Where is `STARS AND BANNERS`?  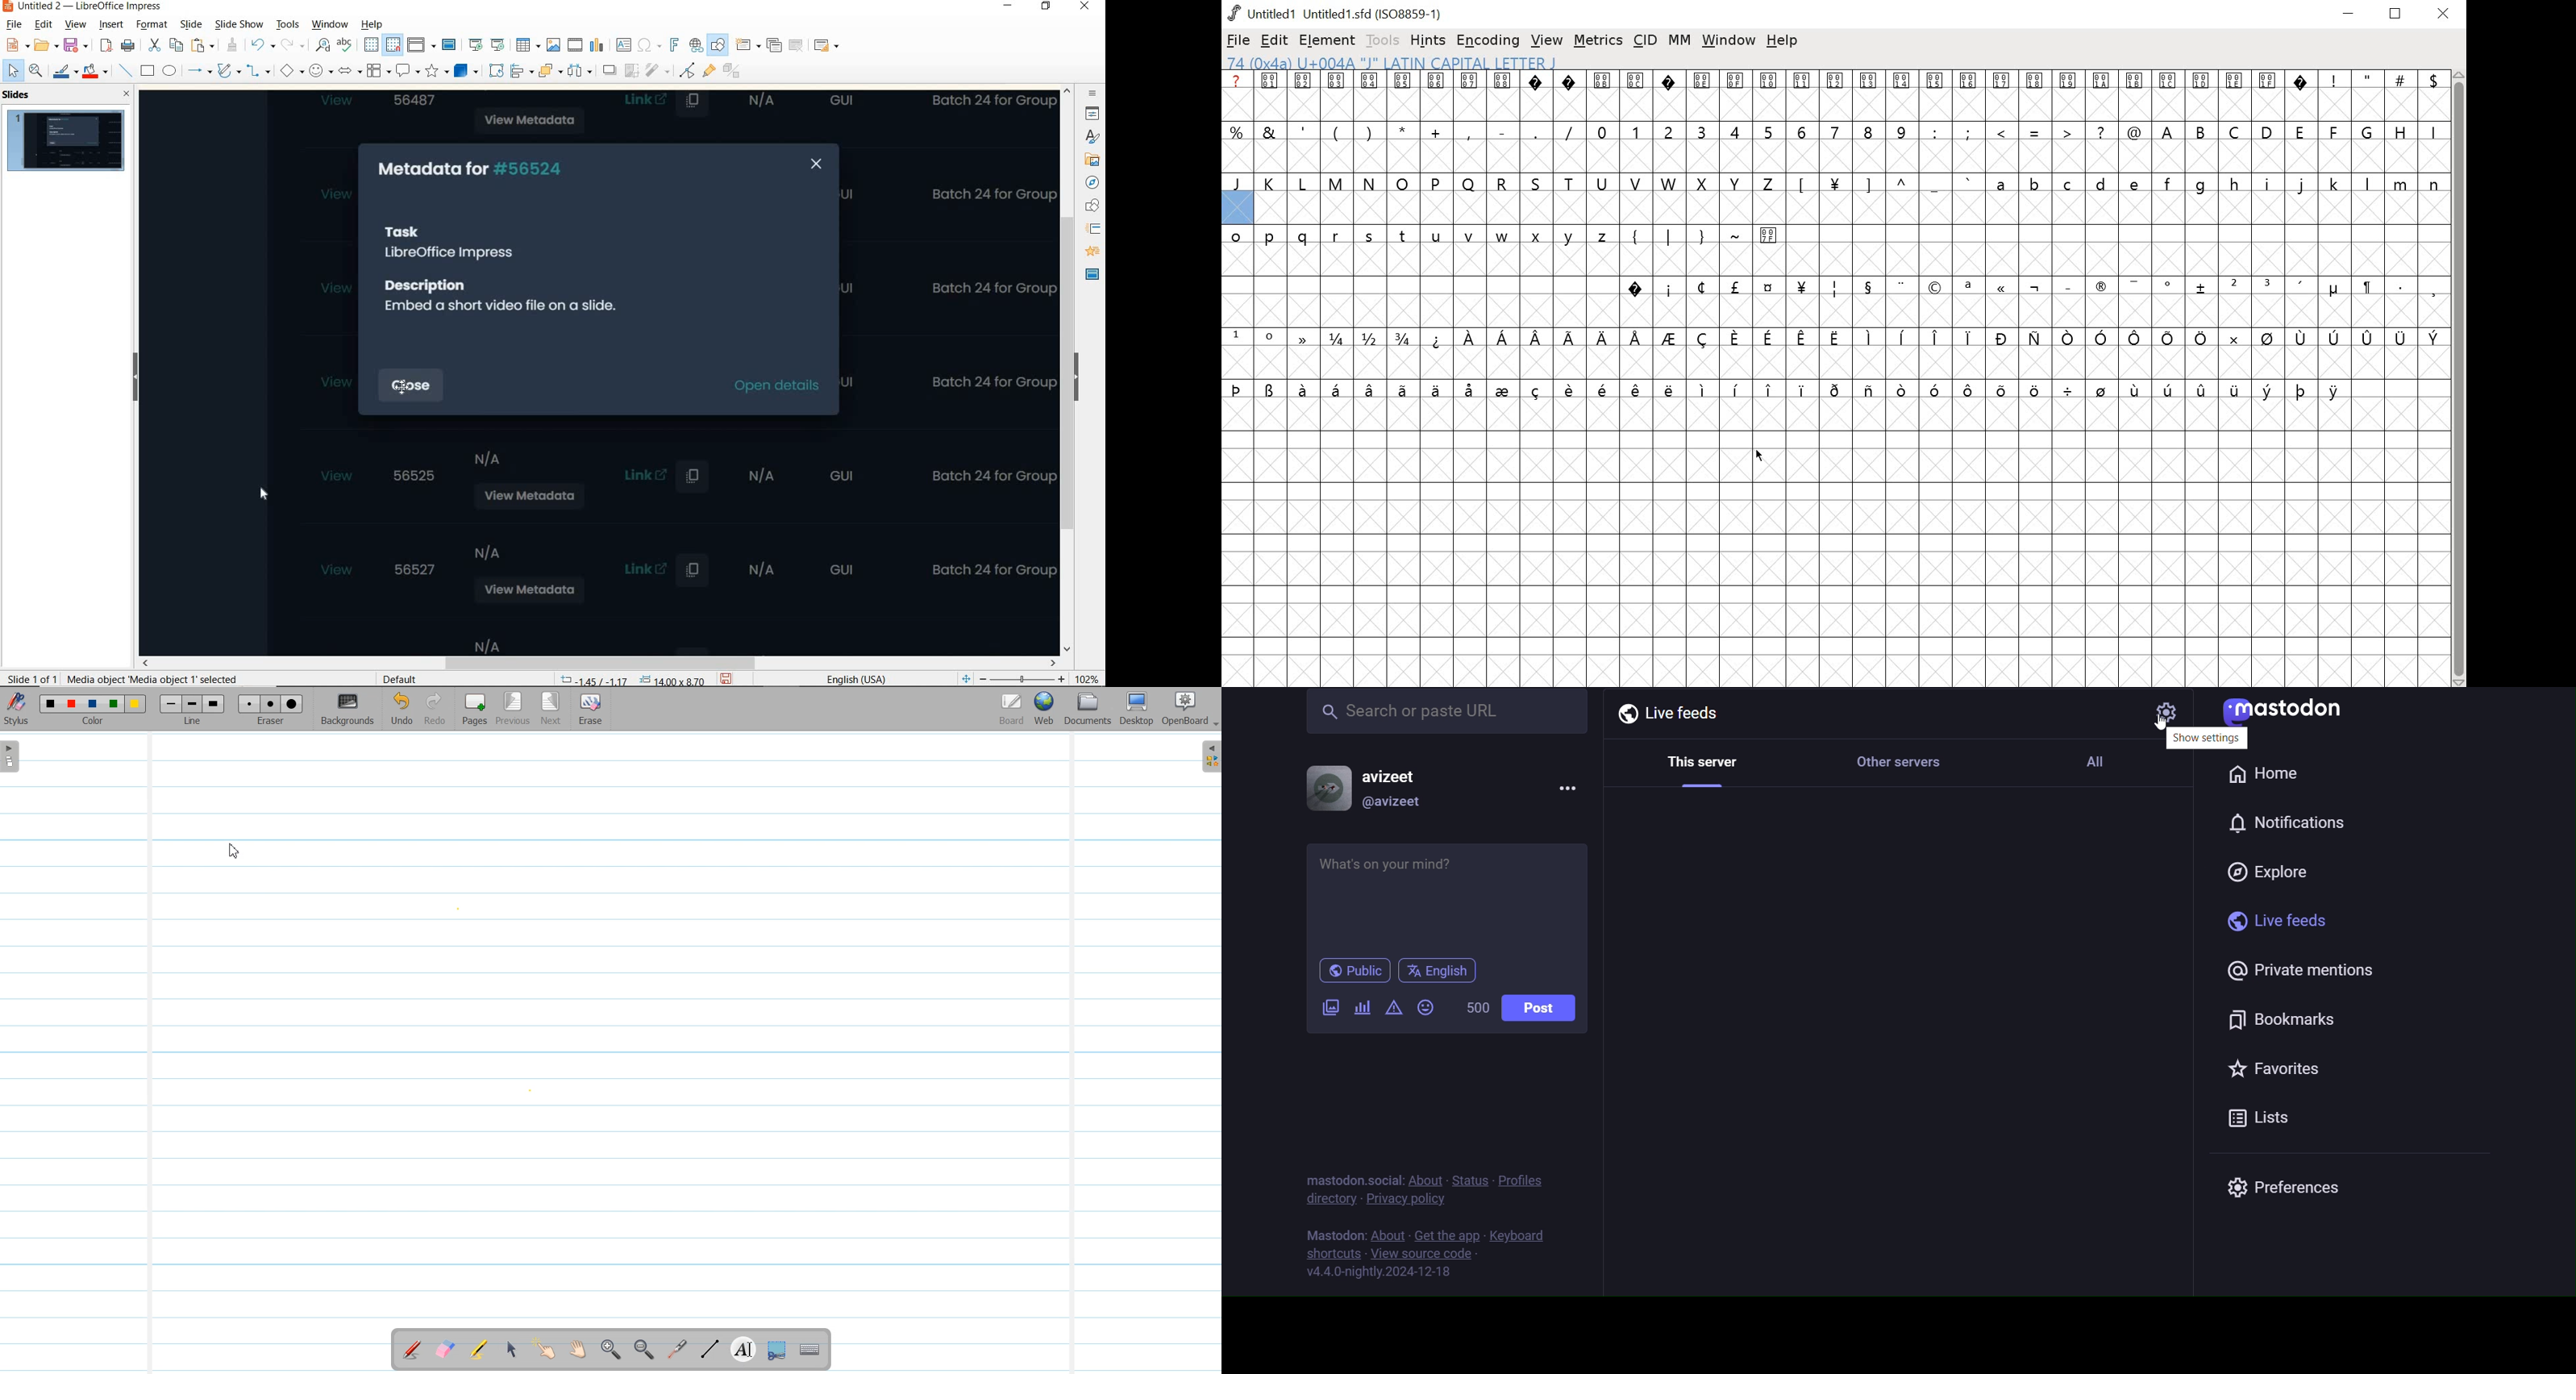 STARS AND BANNERS is located at coordinates (436, 72).